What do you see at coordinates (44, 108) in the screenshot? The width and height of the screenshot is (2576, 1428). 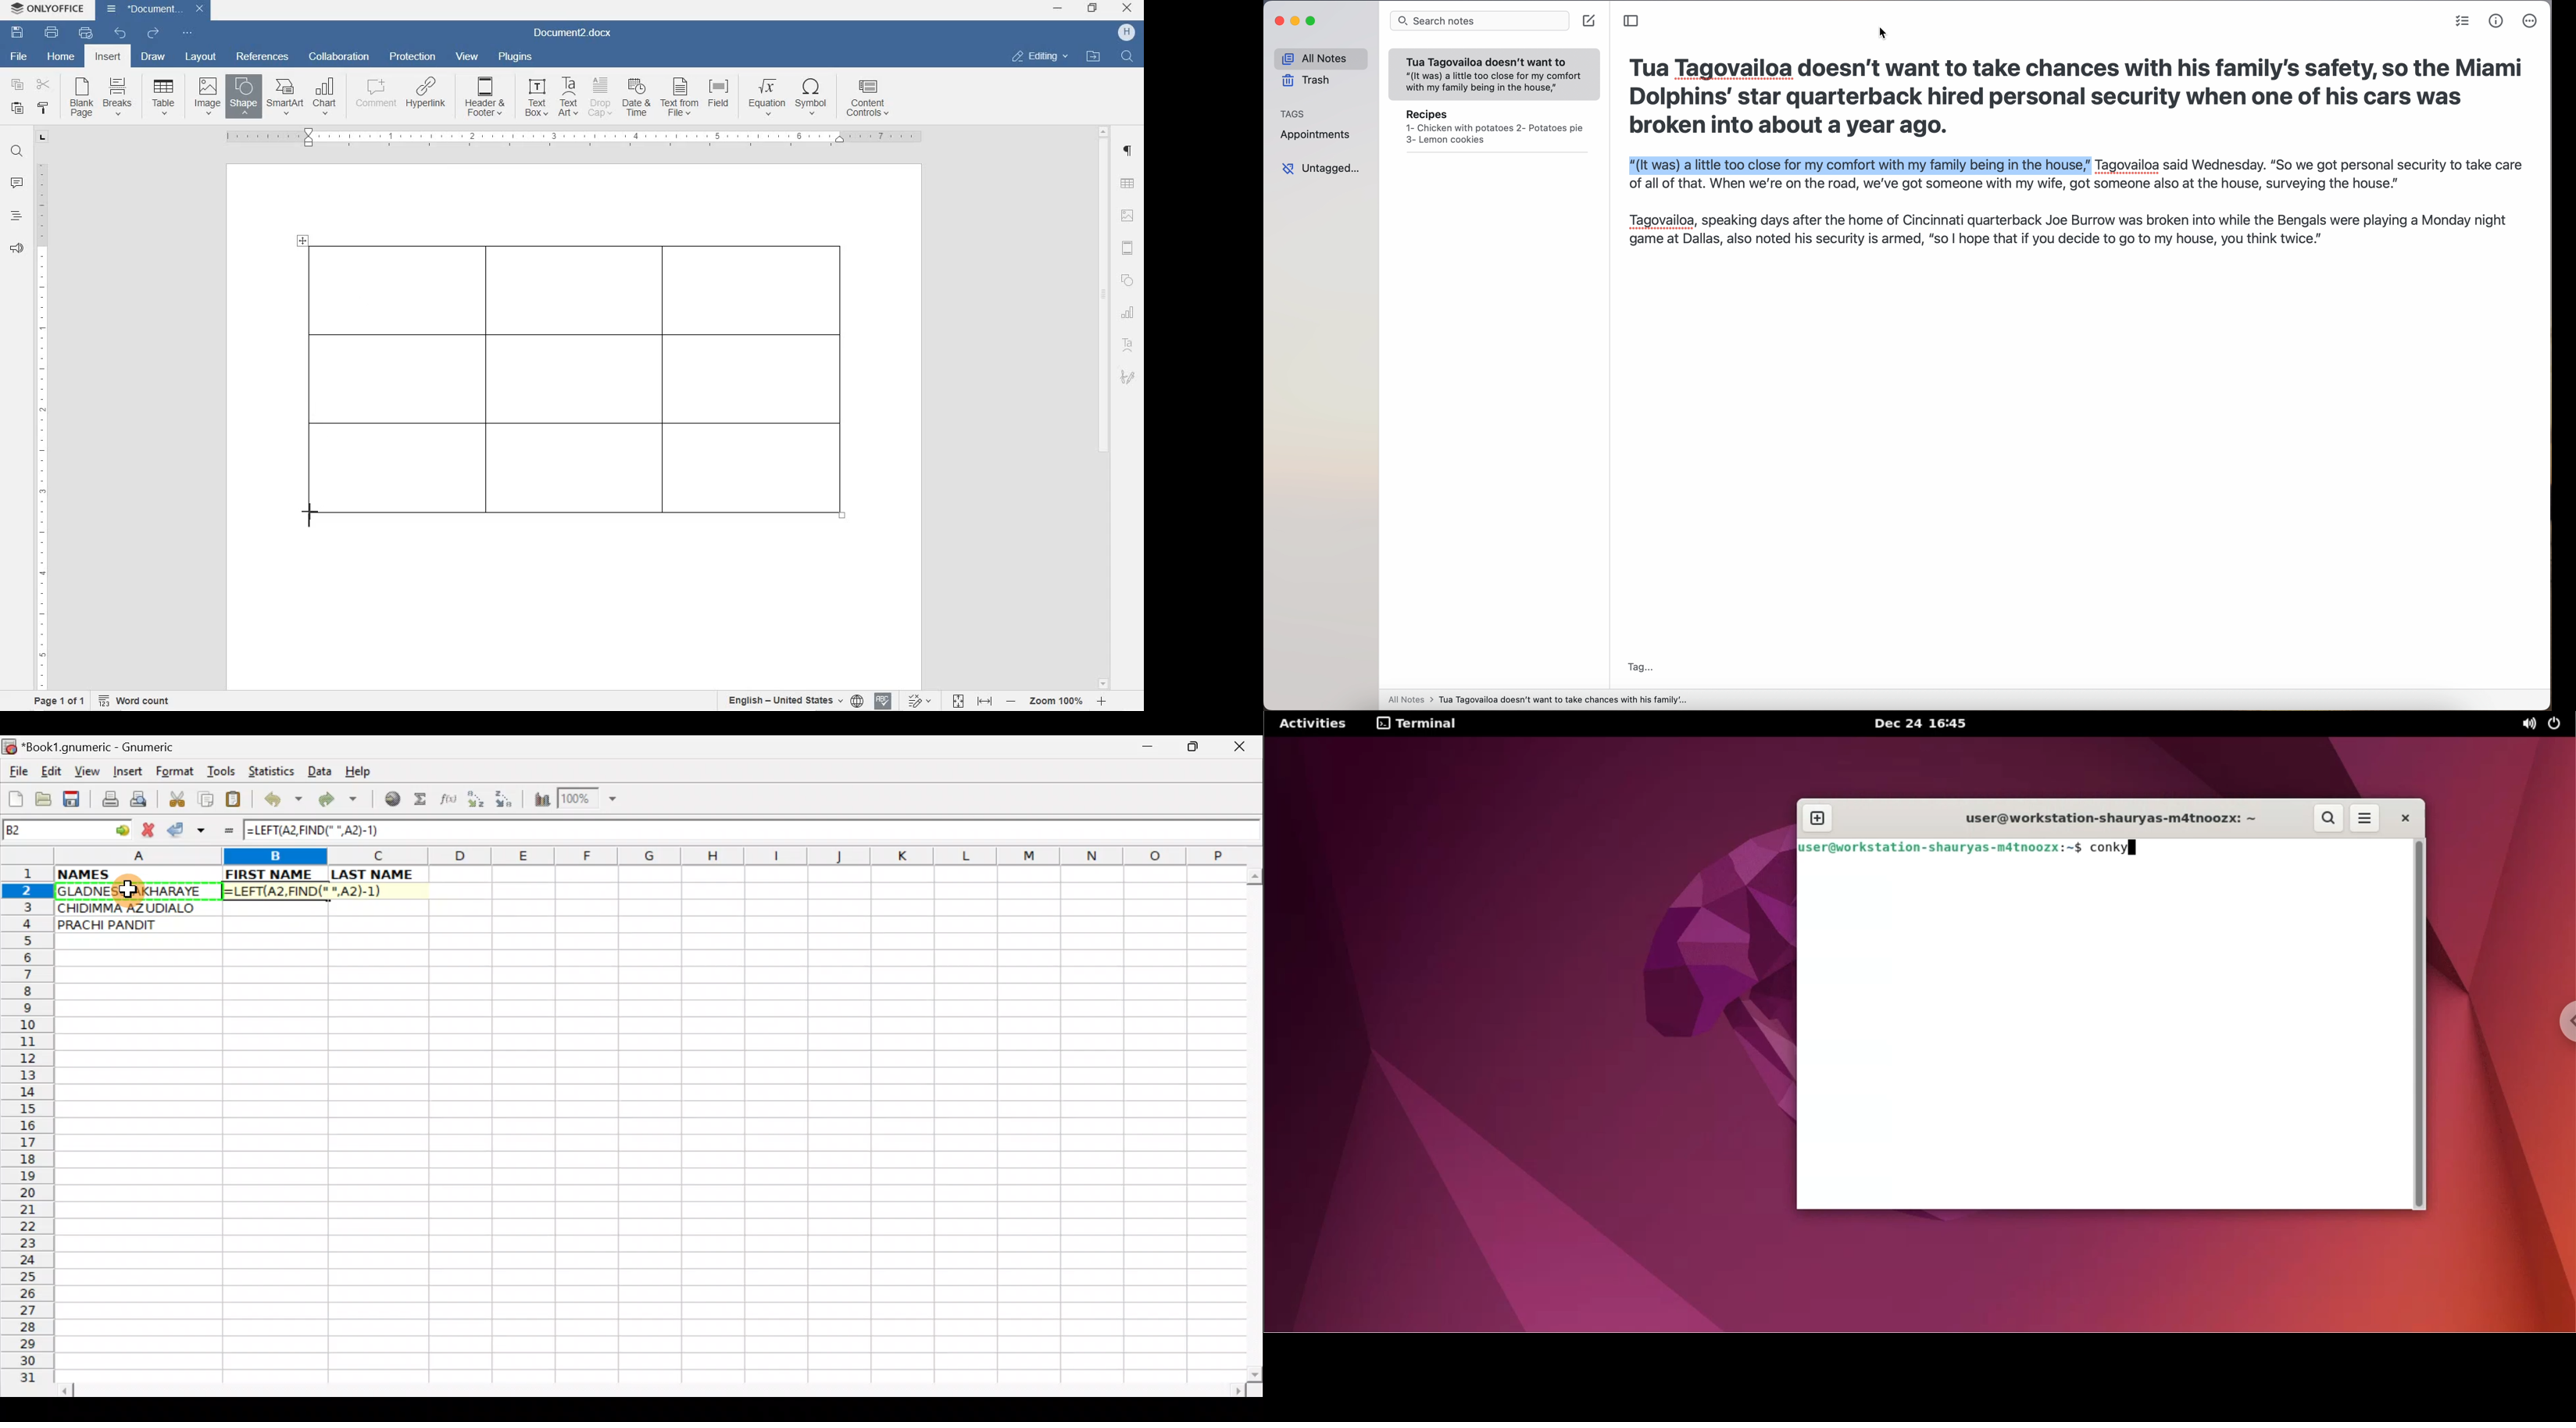 I see `copy style` at bounding box center [44, 108].